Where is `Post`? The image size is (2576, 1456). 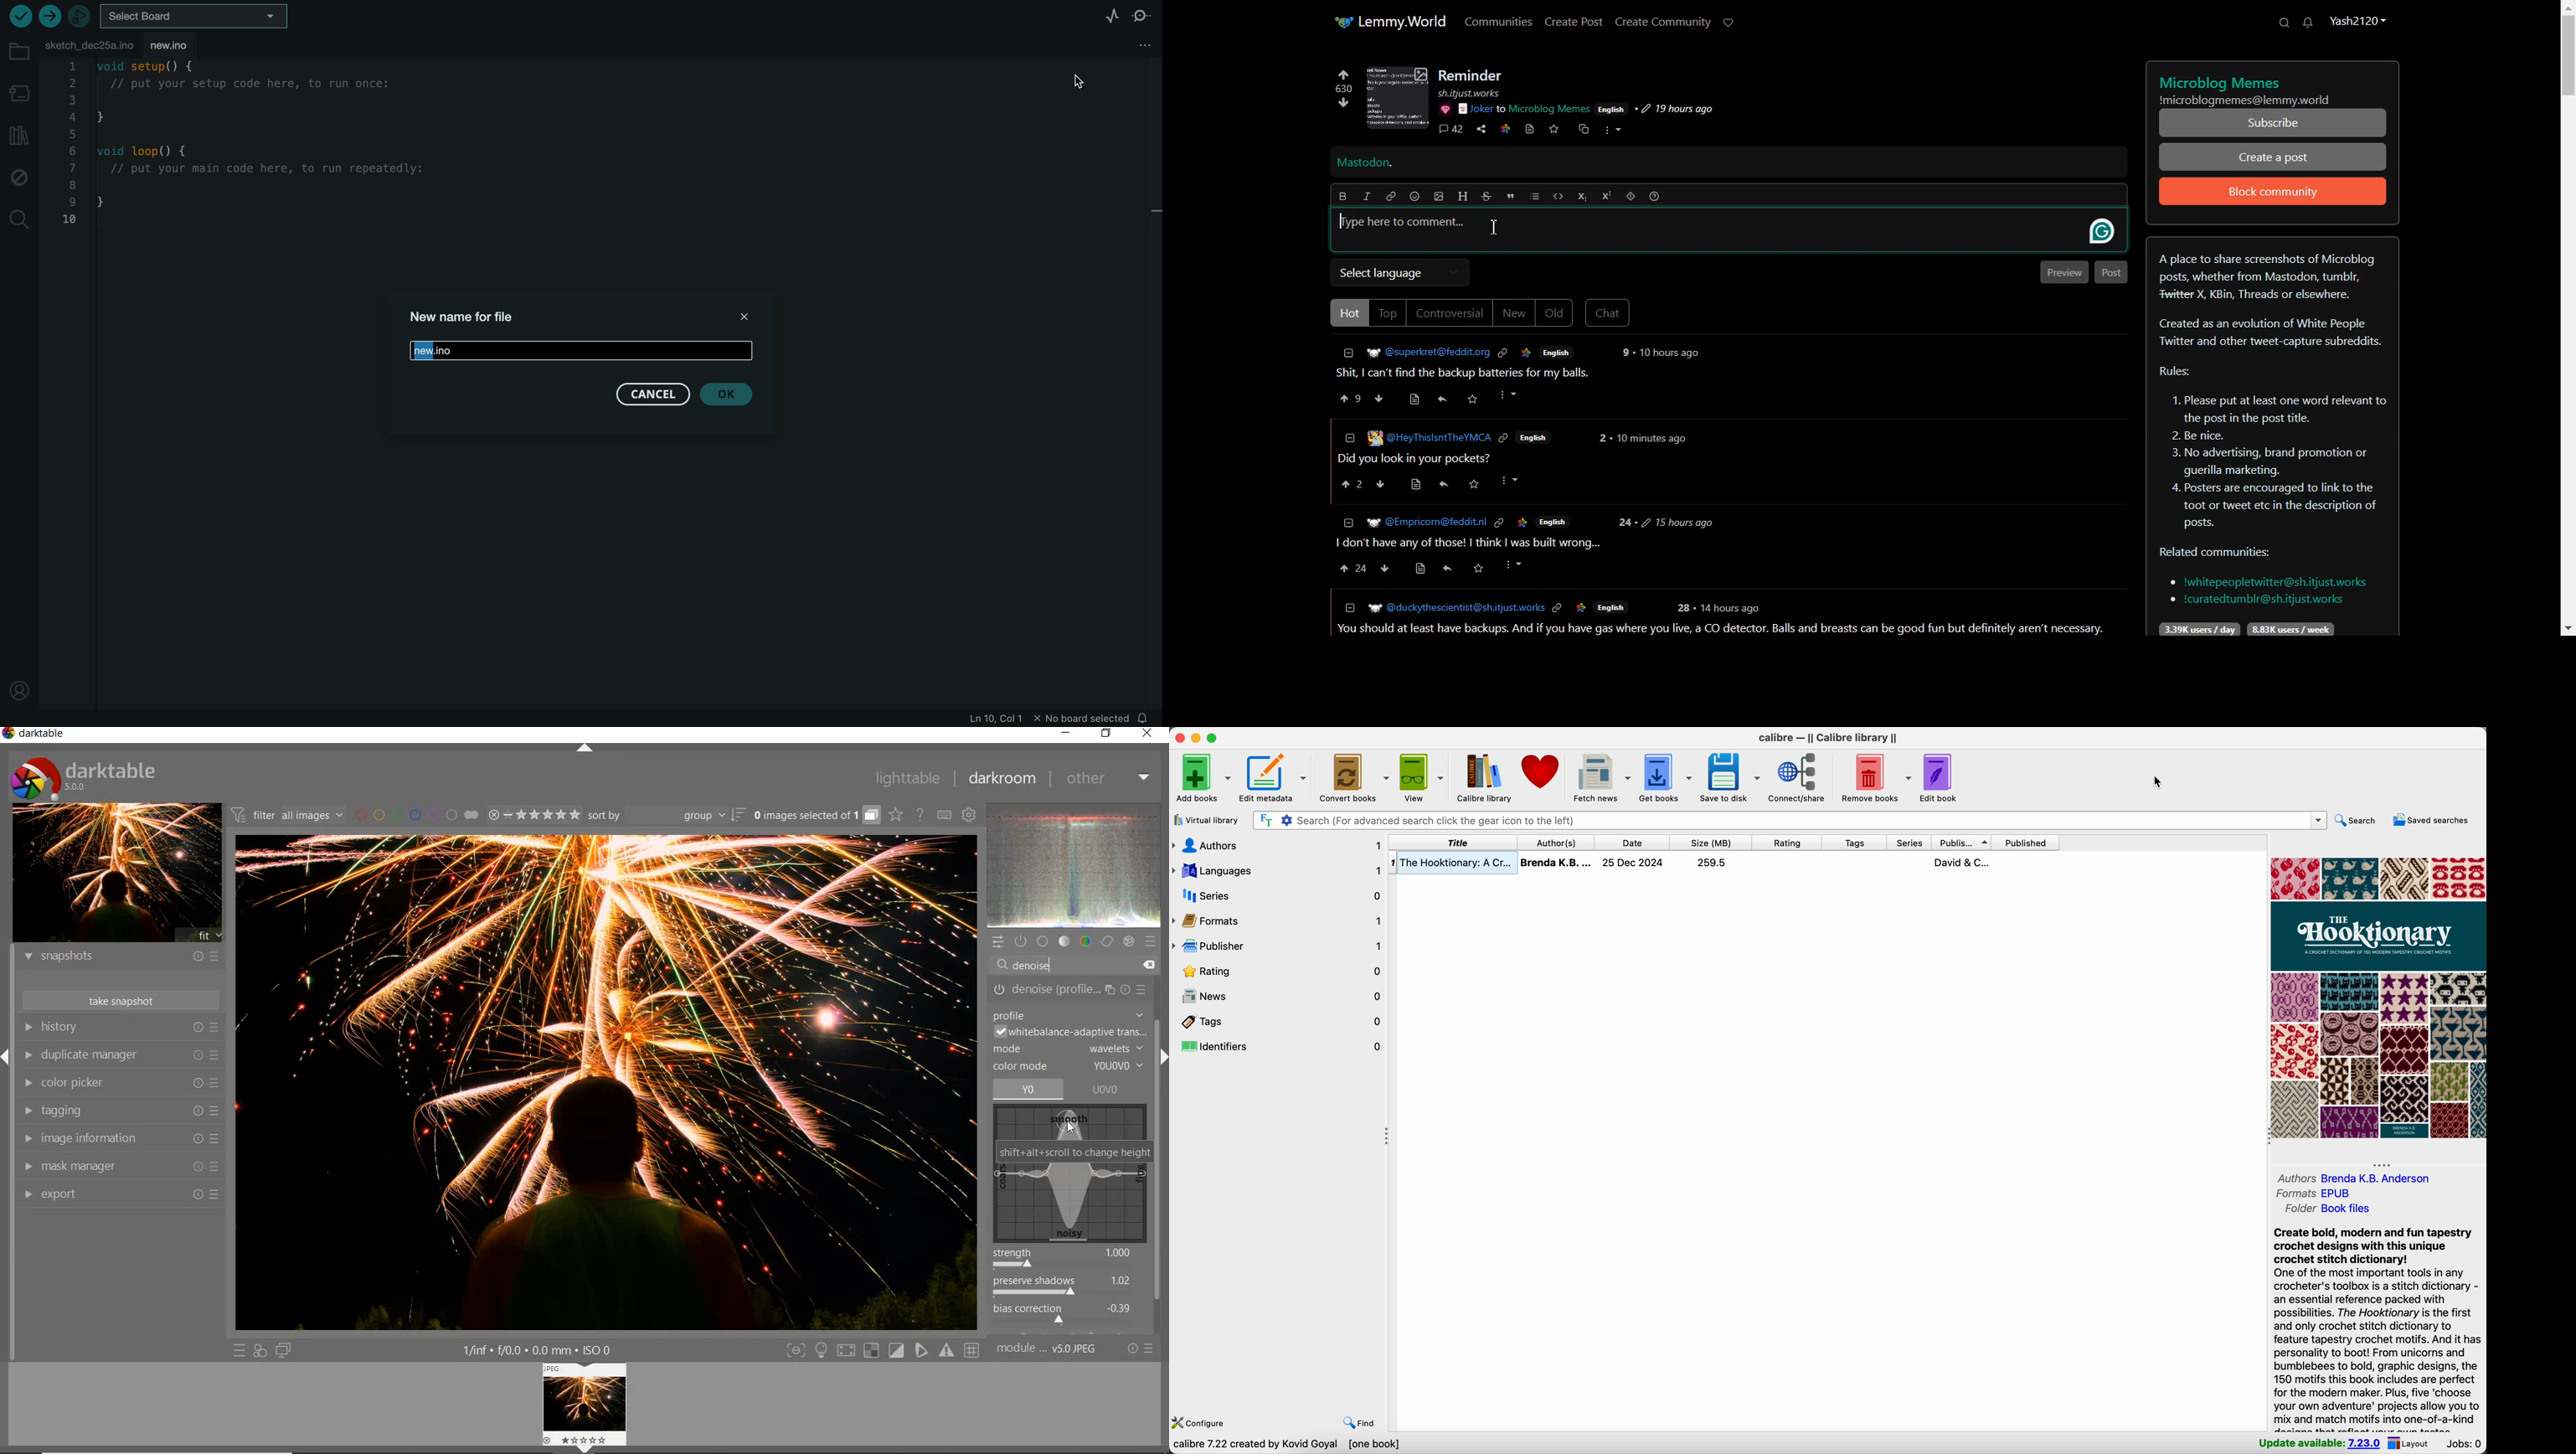 Post is located at coordinates (2111, 273).